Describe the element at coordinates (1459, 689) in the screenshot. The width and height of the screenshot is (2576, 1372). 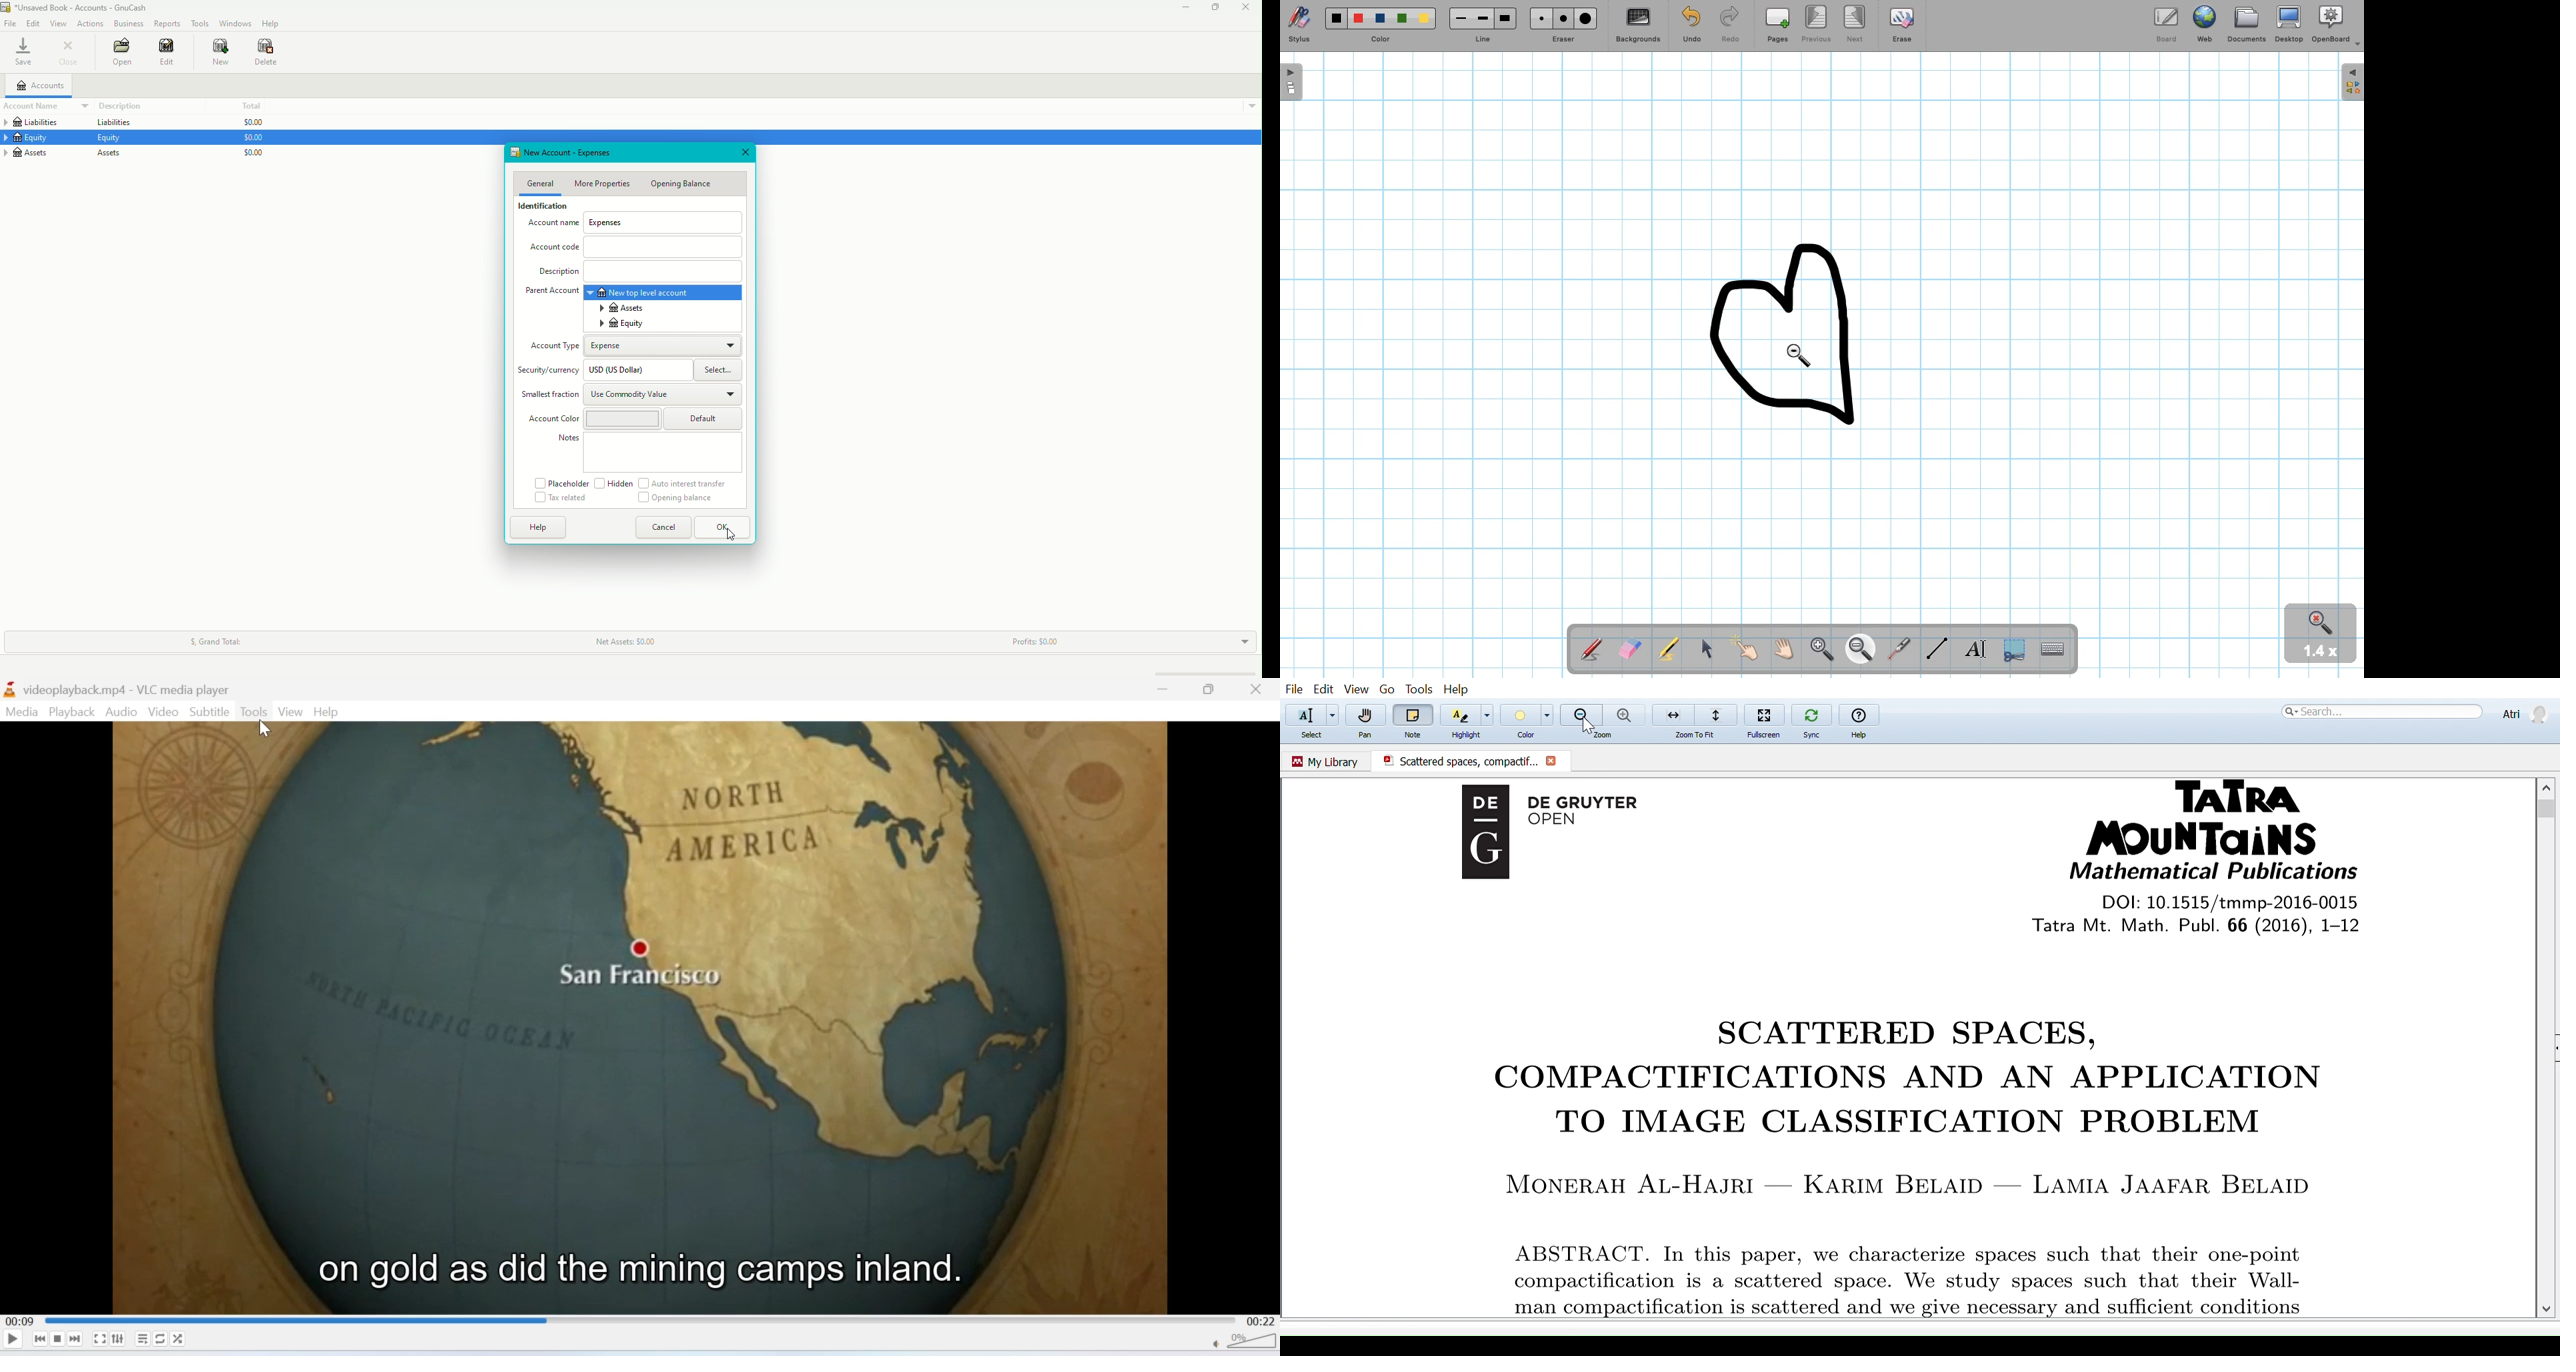
I see `Help` at that location.